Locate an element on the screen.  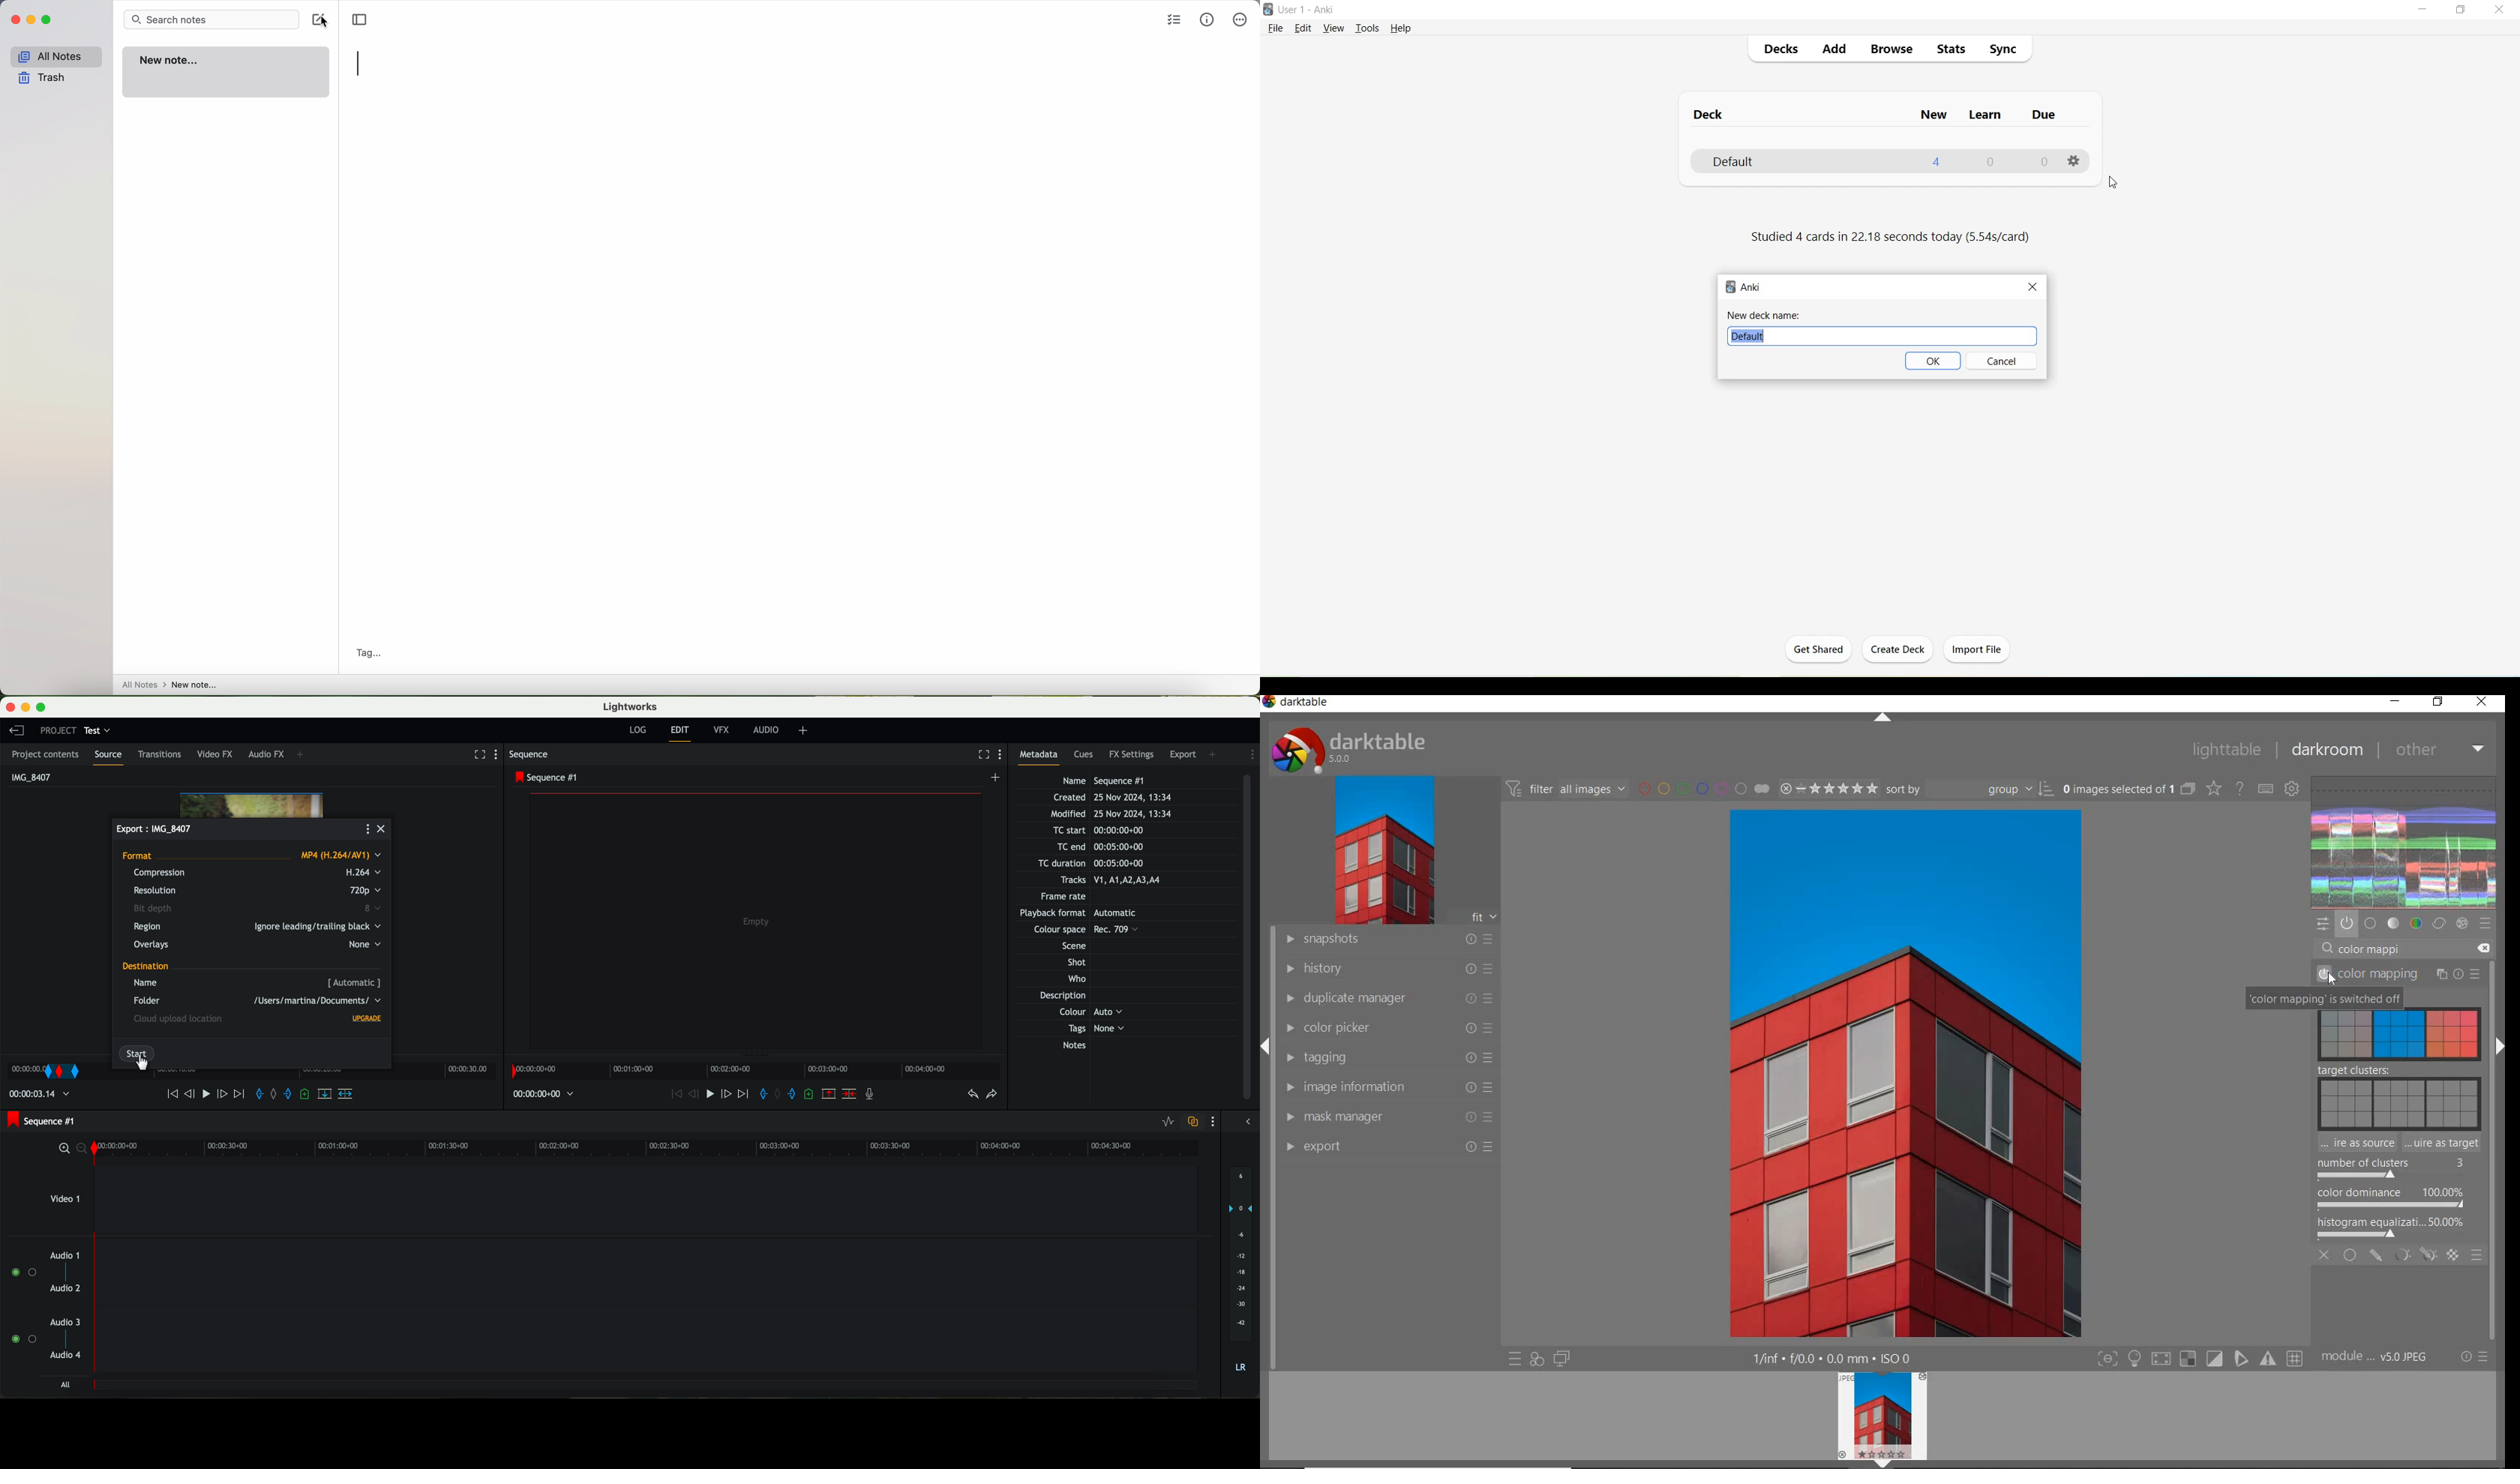
more options is located at coordinates (1240, 19).